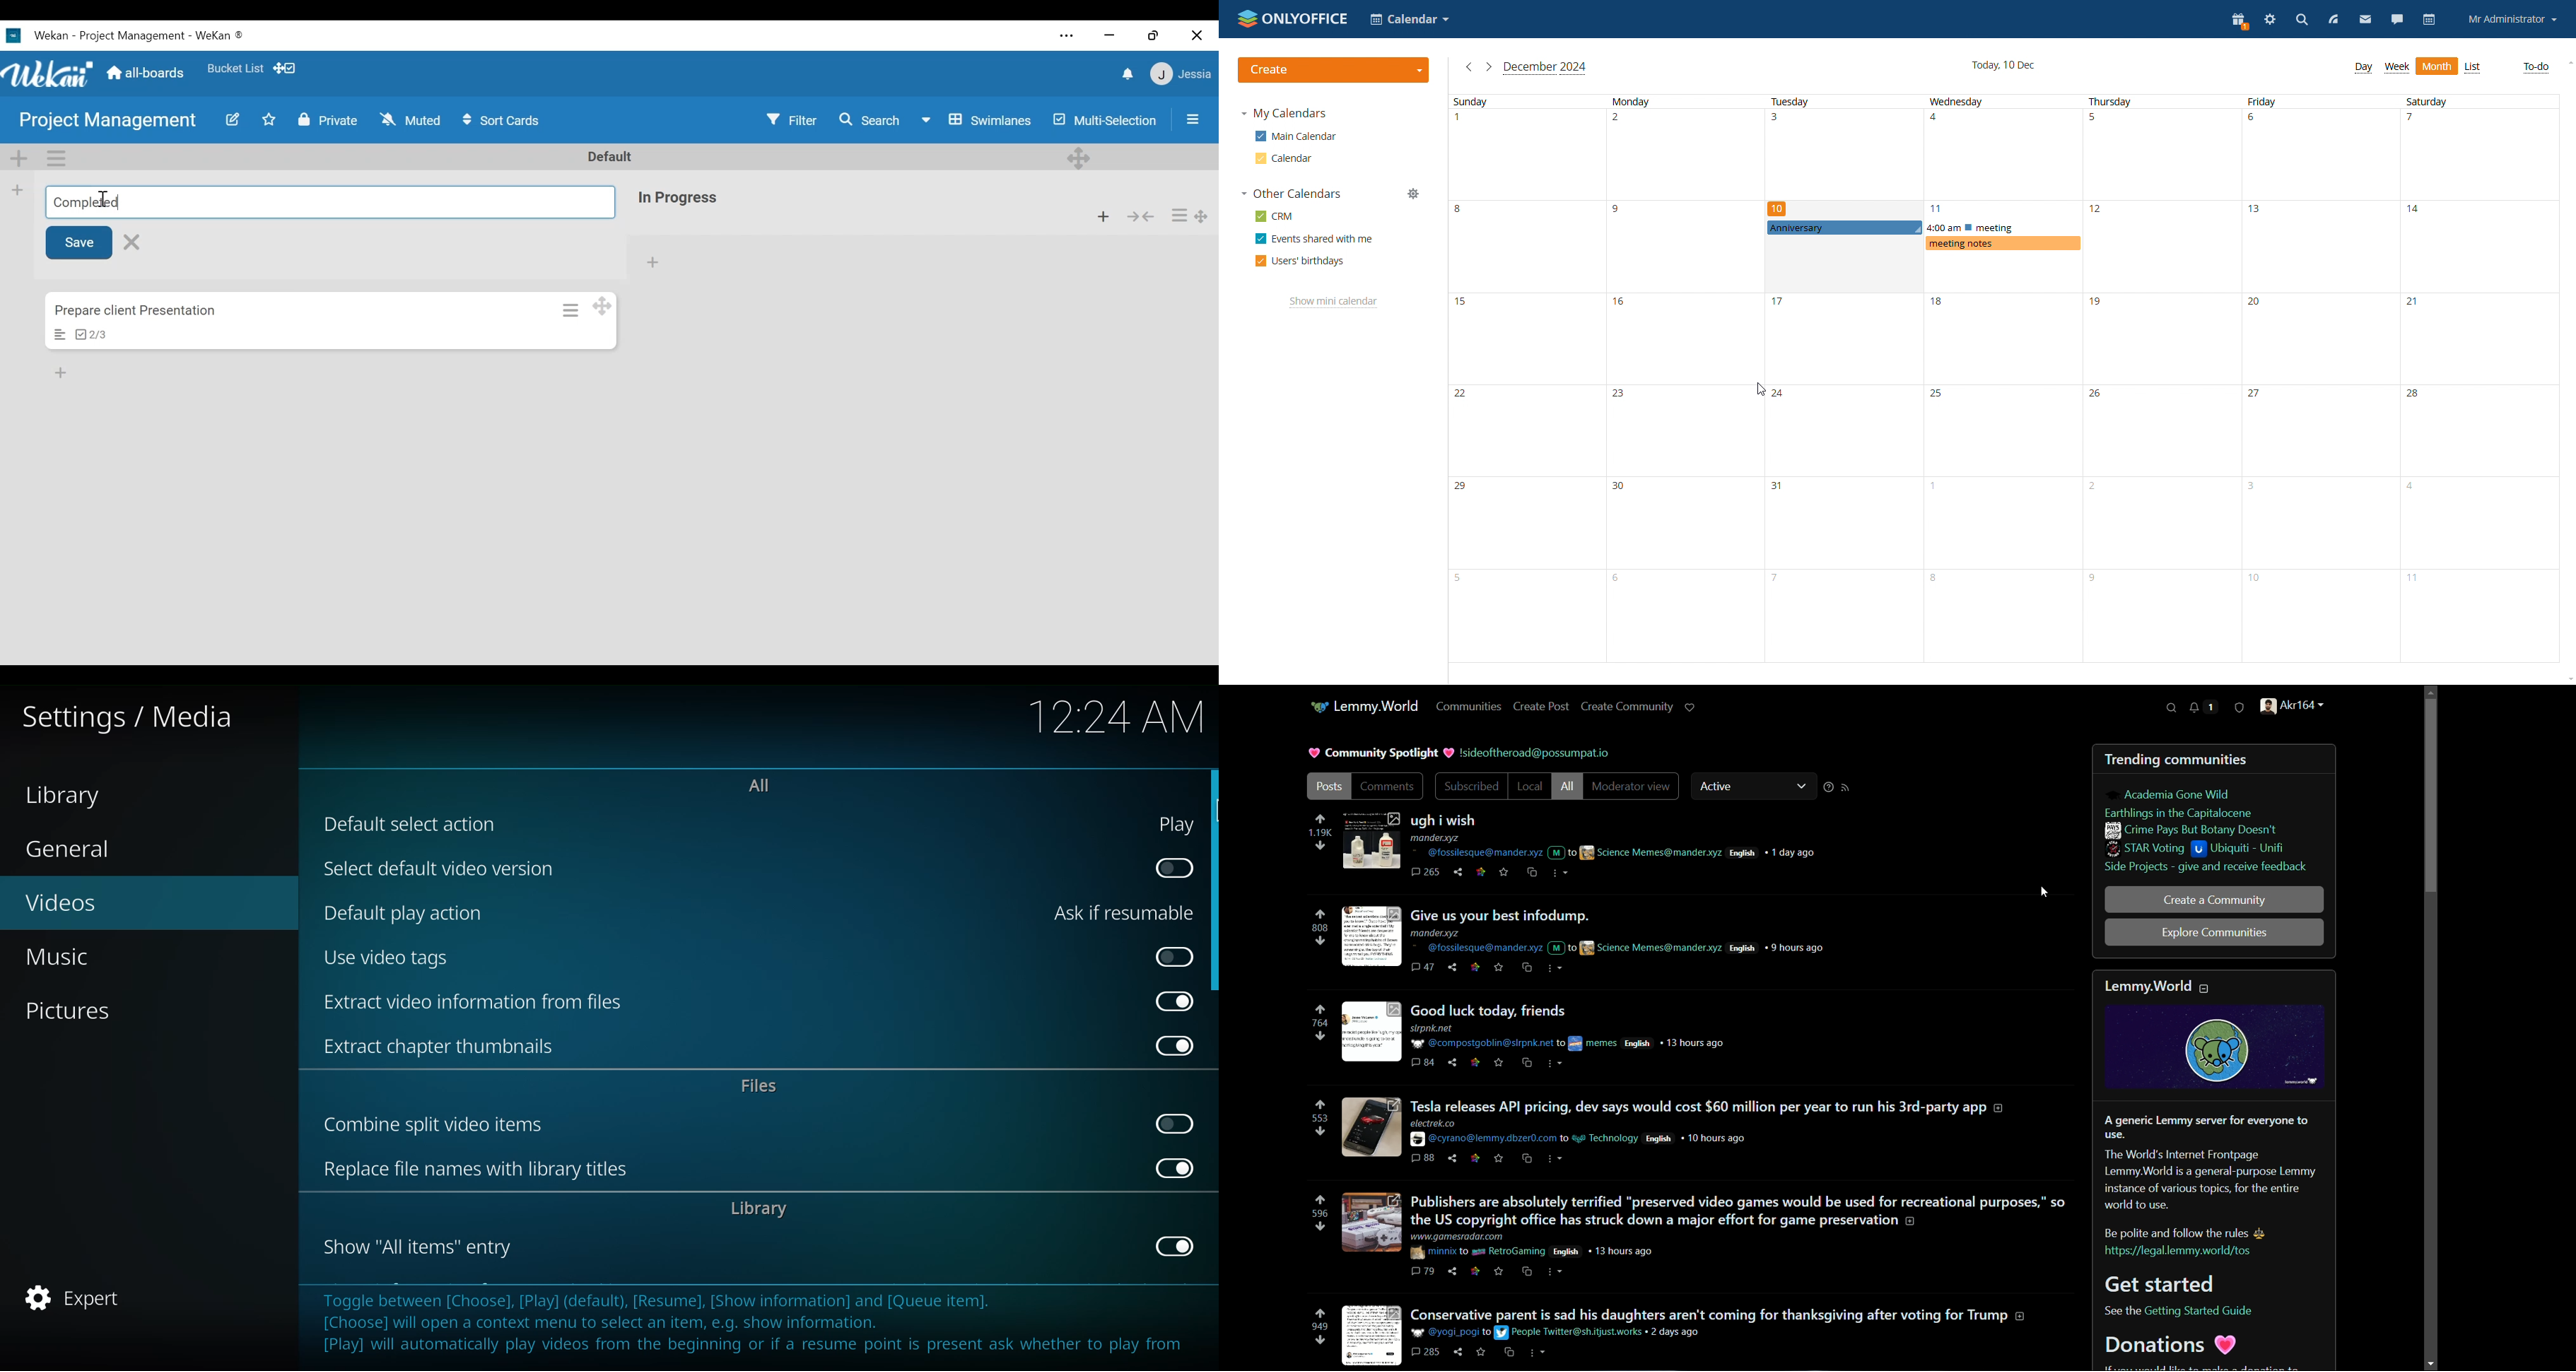 This screenshot has width=2576, height=1372. Describe the element at coordinates (1564, 1139) in the screenshot. I see `to` at that location.